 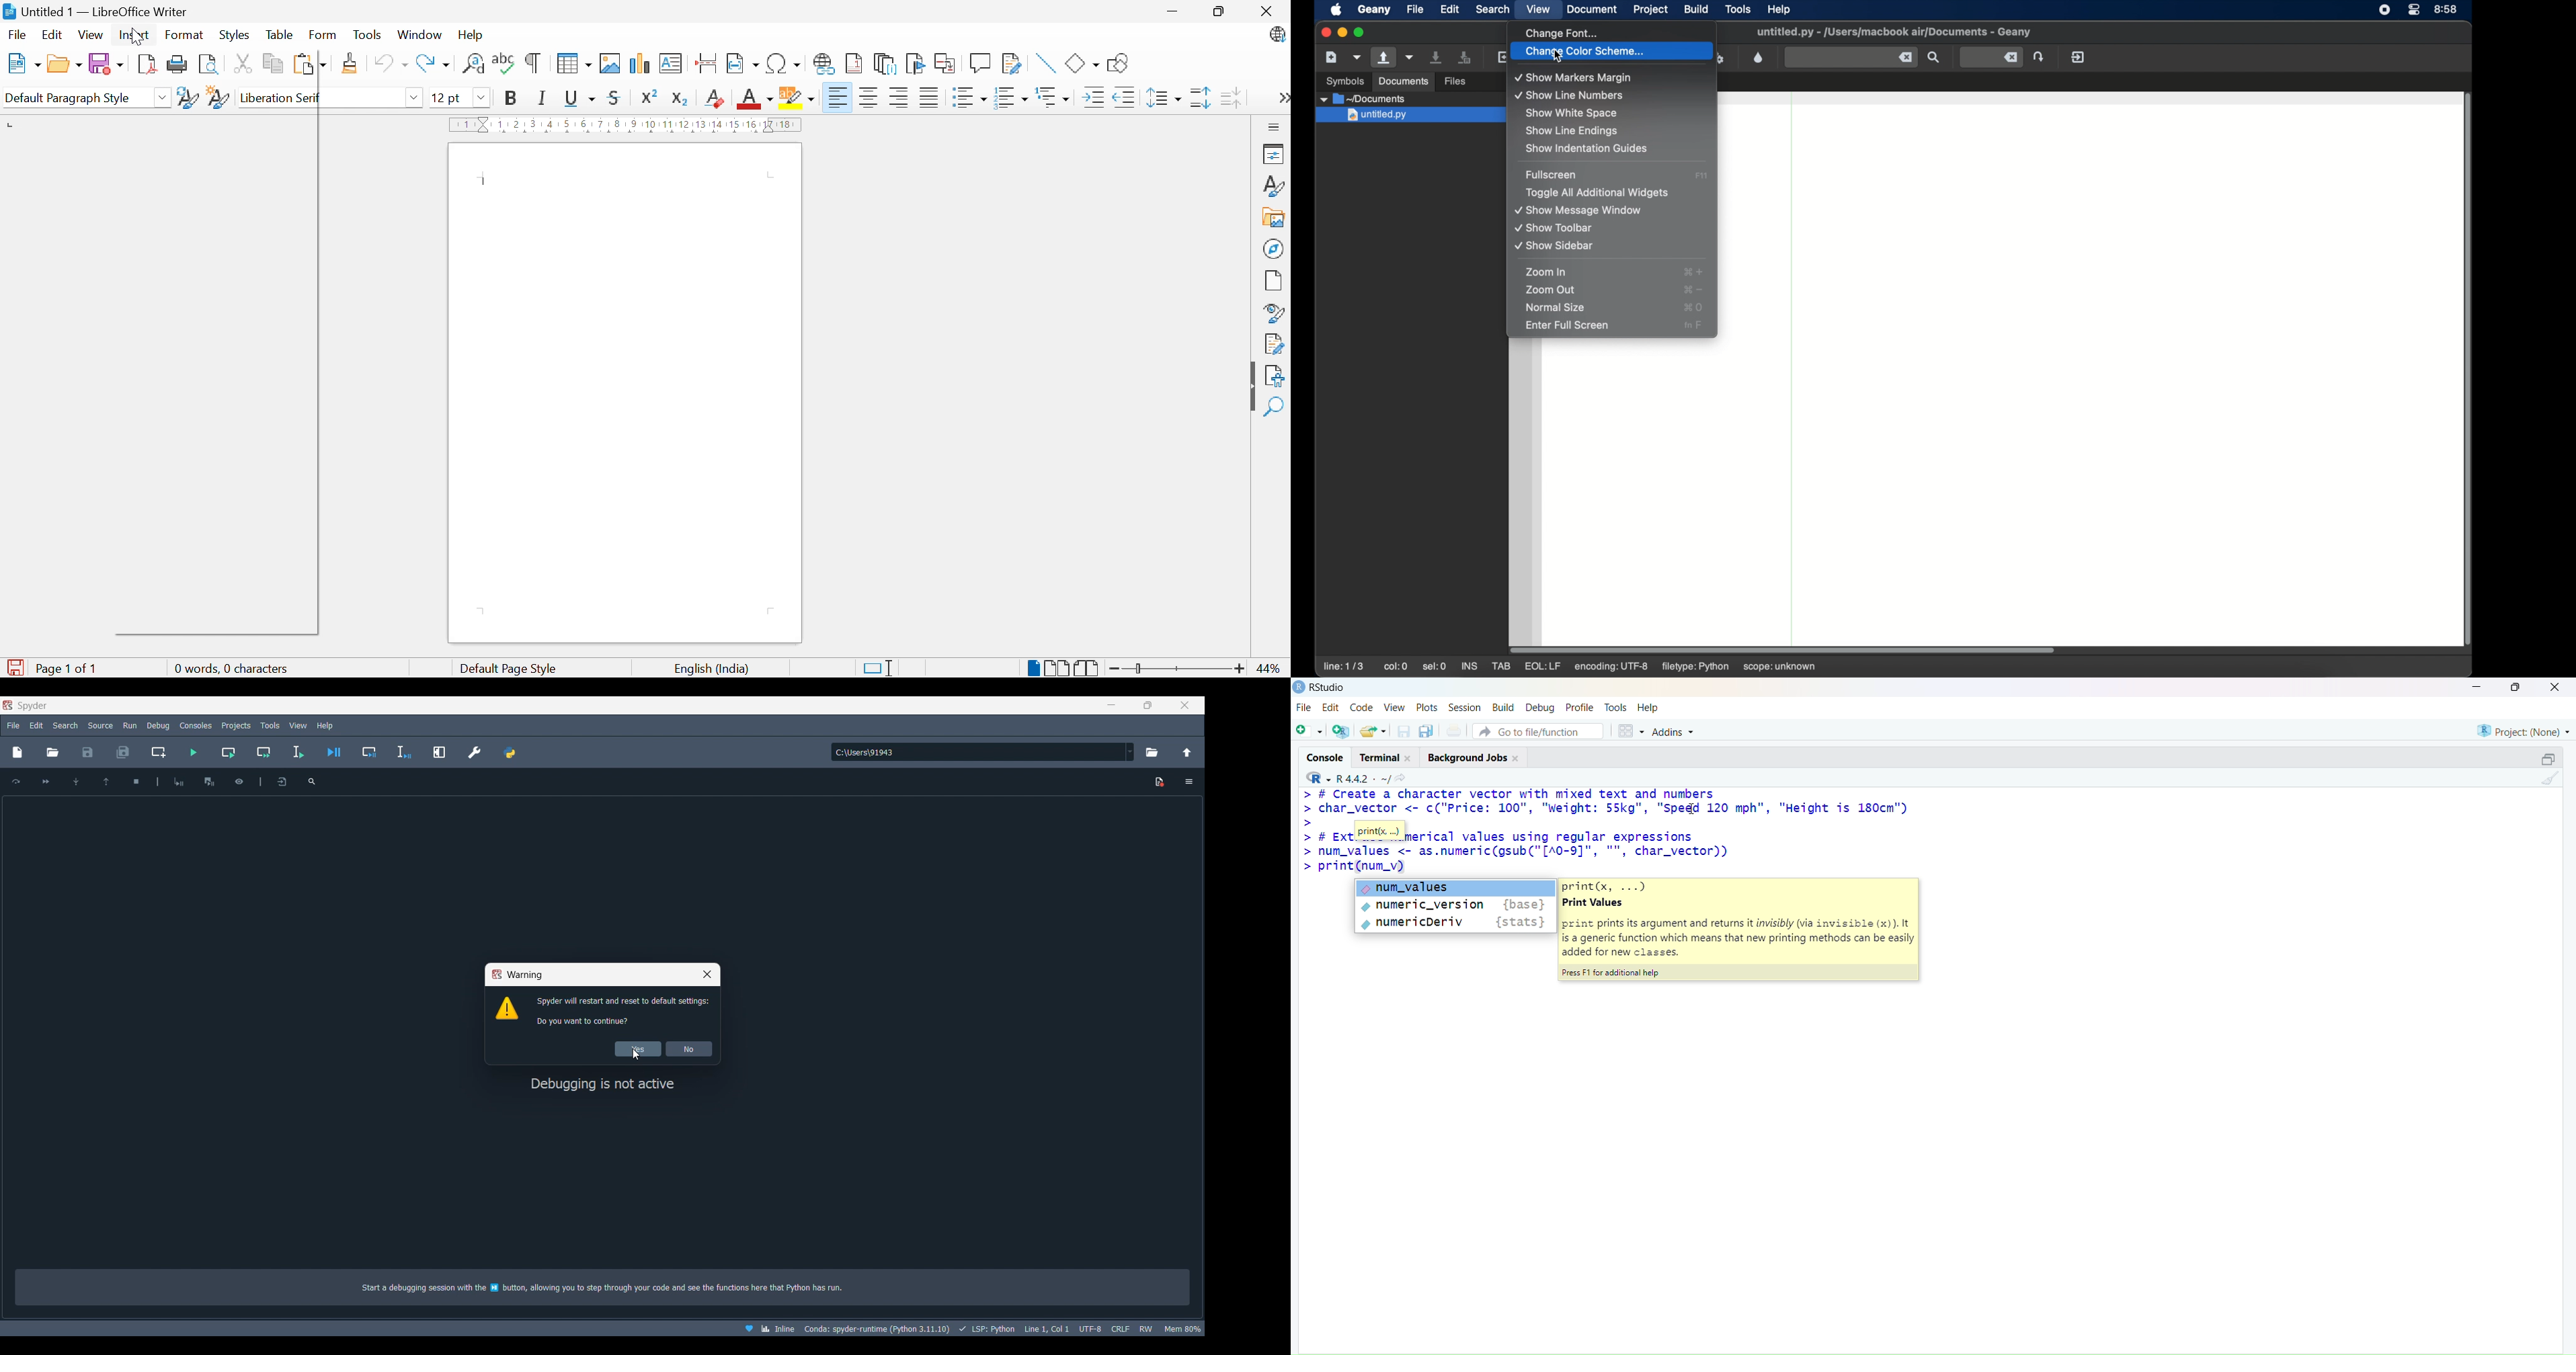 I want to click on zoom in, so click(x=1546, y=272).